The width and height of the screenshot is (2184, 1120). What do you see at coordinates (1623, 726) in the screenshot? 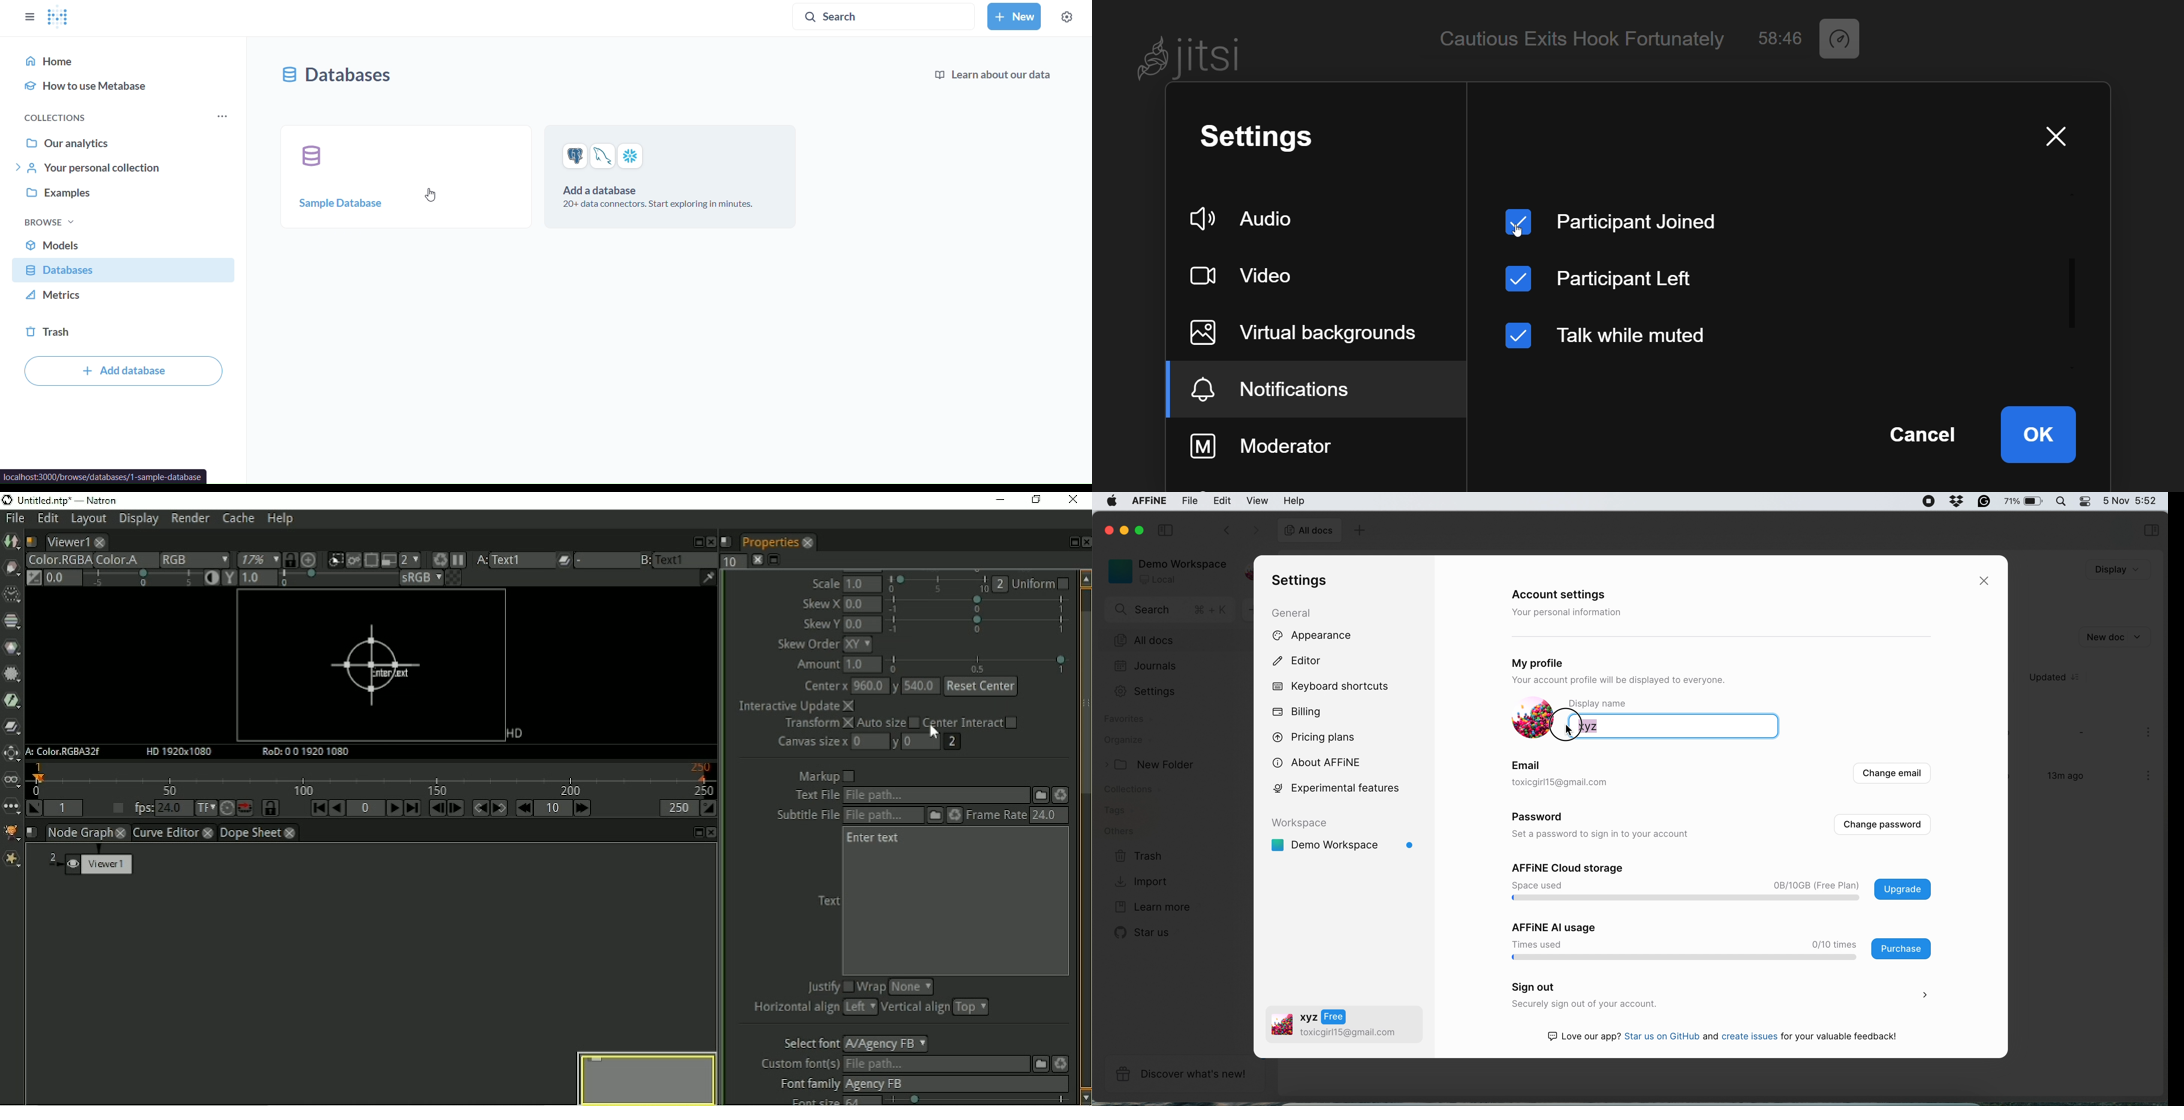
I see `xyz` at bounding box center [1623, 726].